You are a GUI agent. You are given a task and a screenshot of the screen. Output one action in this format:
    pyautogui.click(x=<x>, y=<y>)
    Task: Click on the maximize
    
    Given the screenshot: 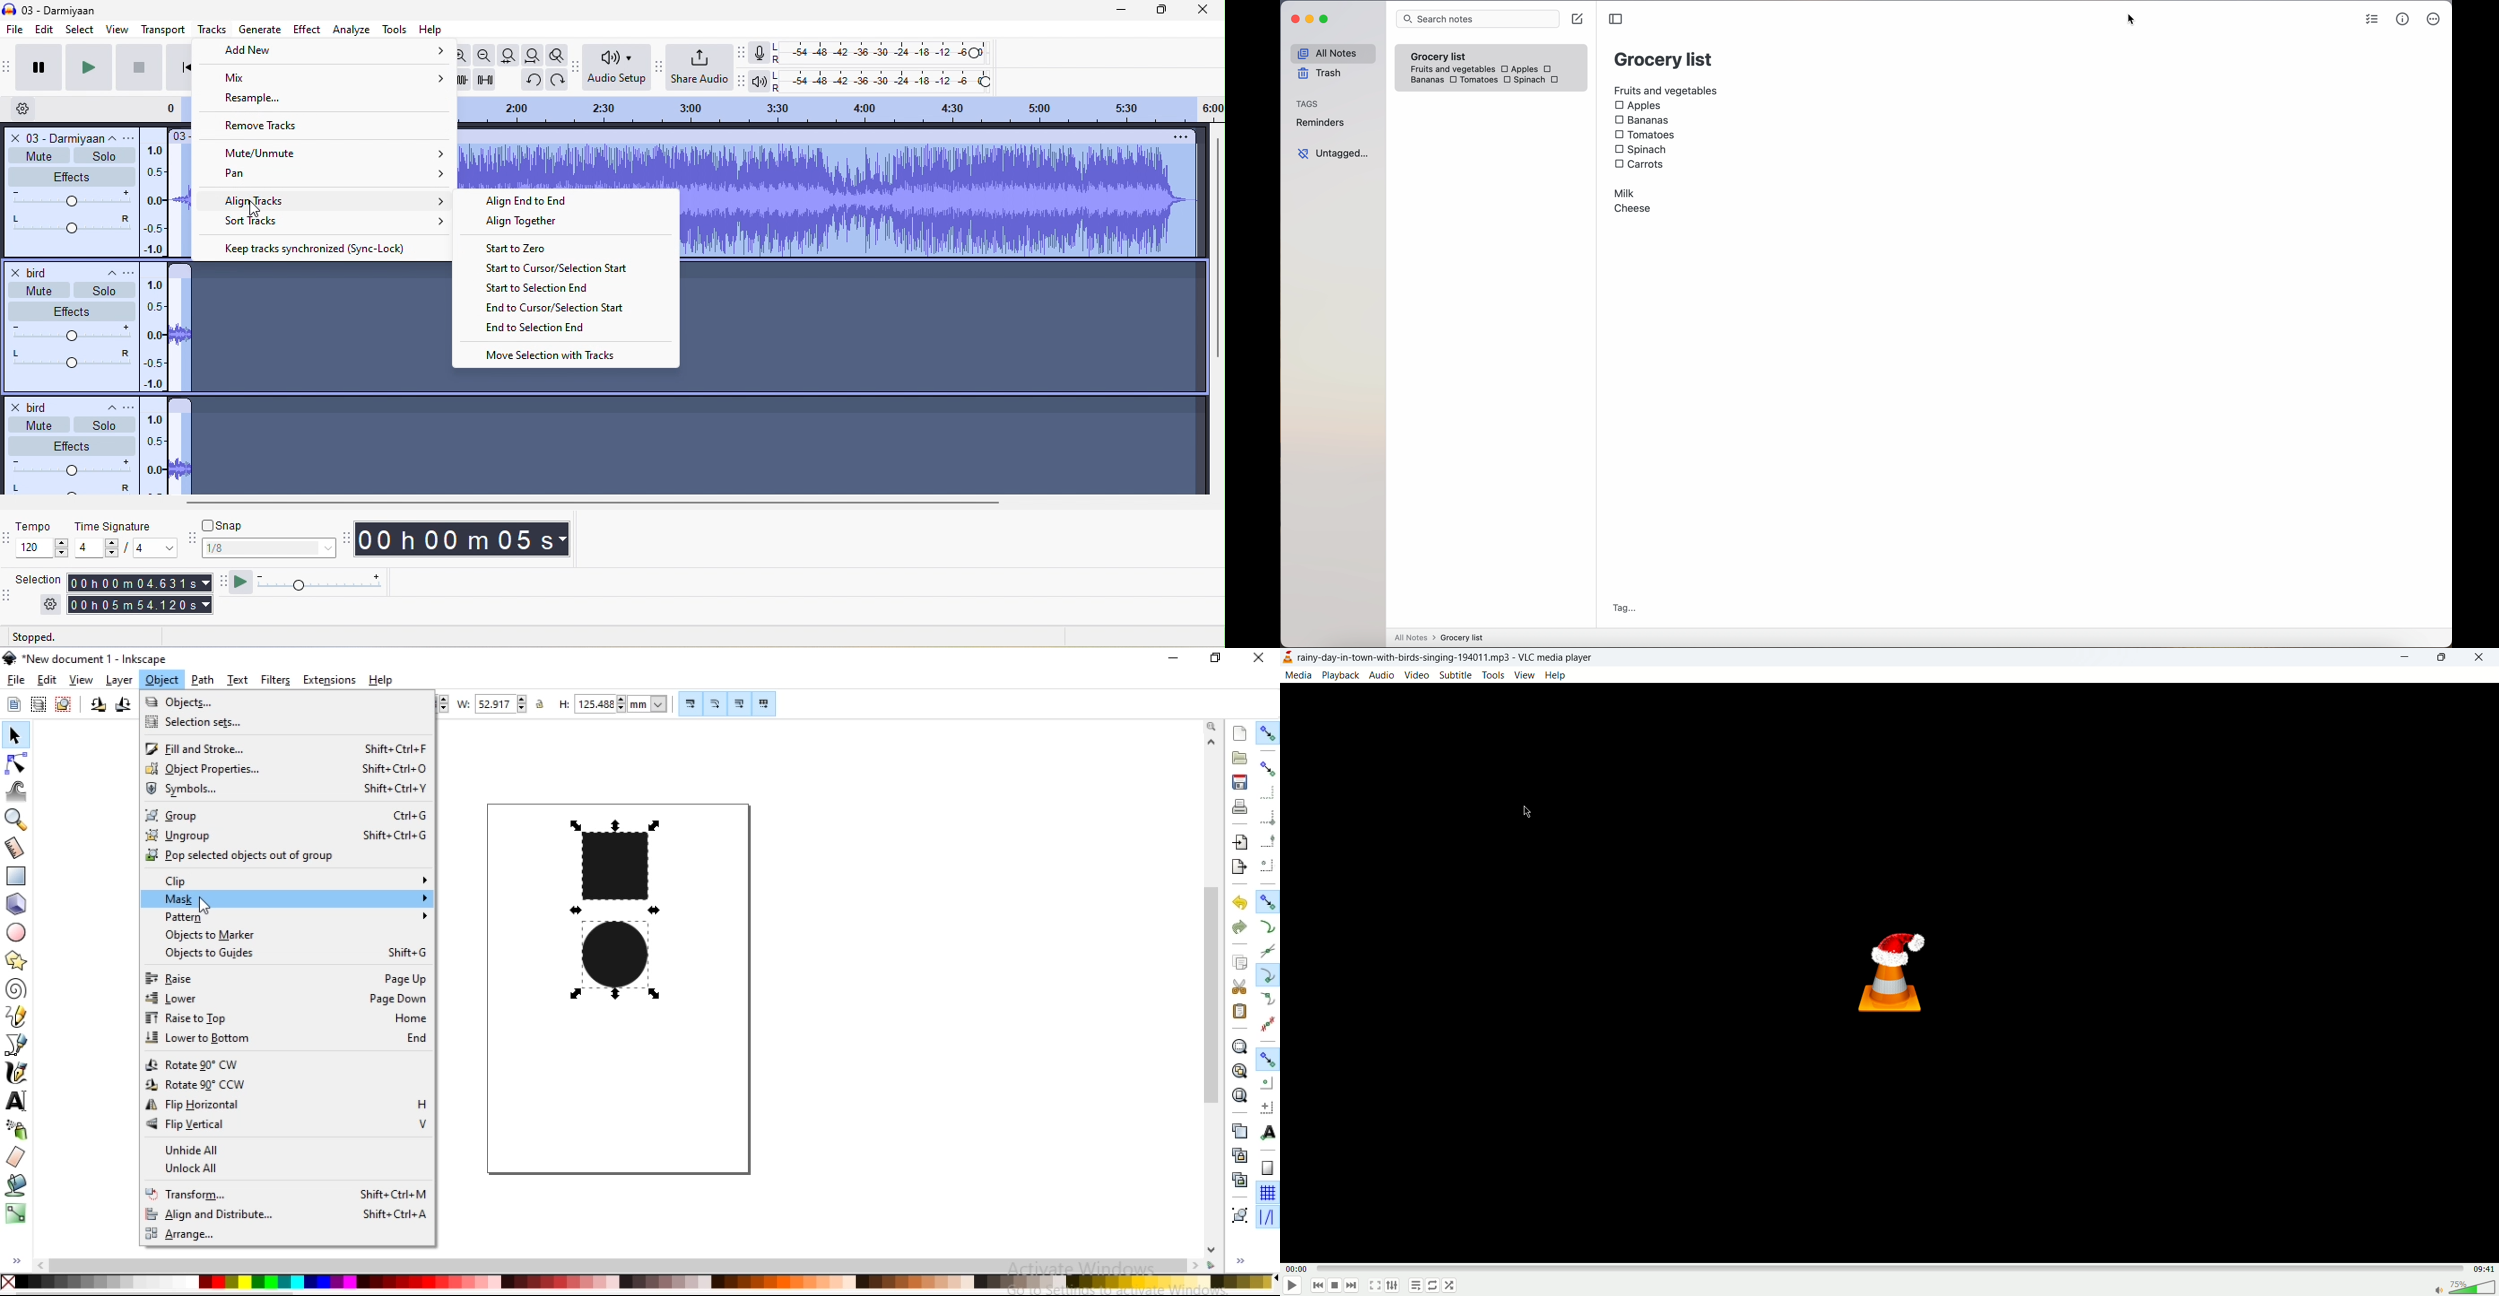 What is the action you would take?
    pyautogui.click(x=1153, y=10)
    